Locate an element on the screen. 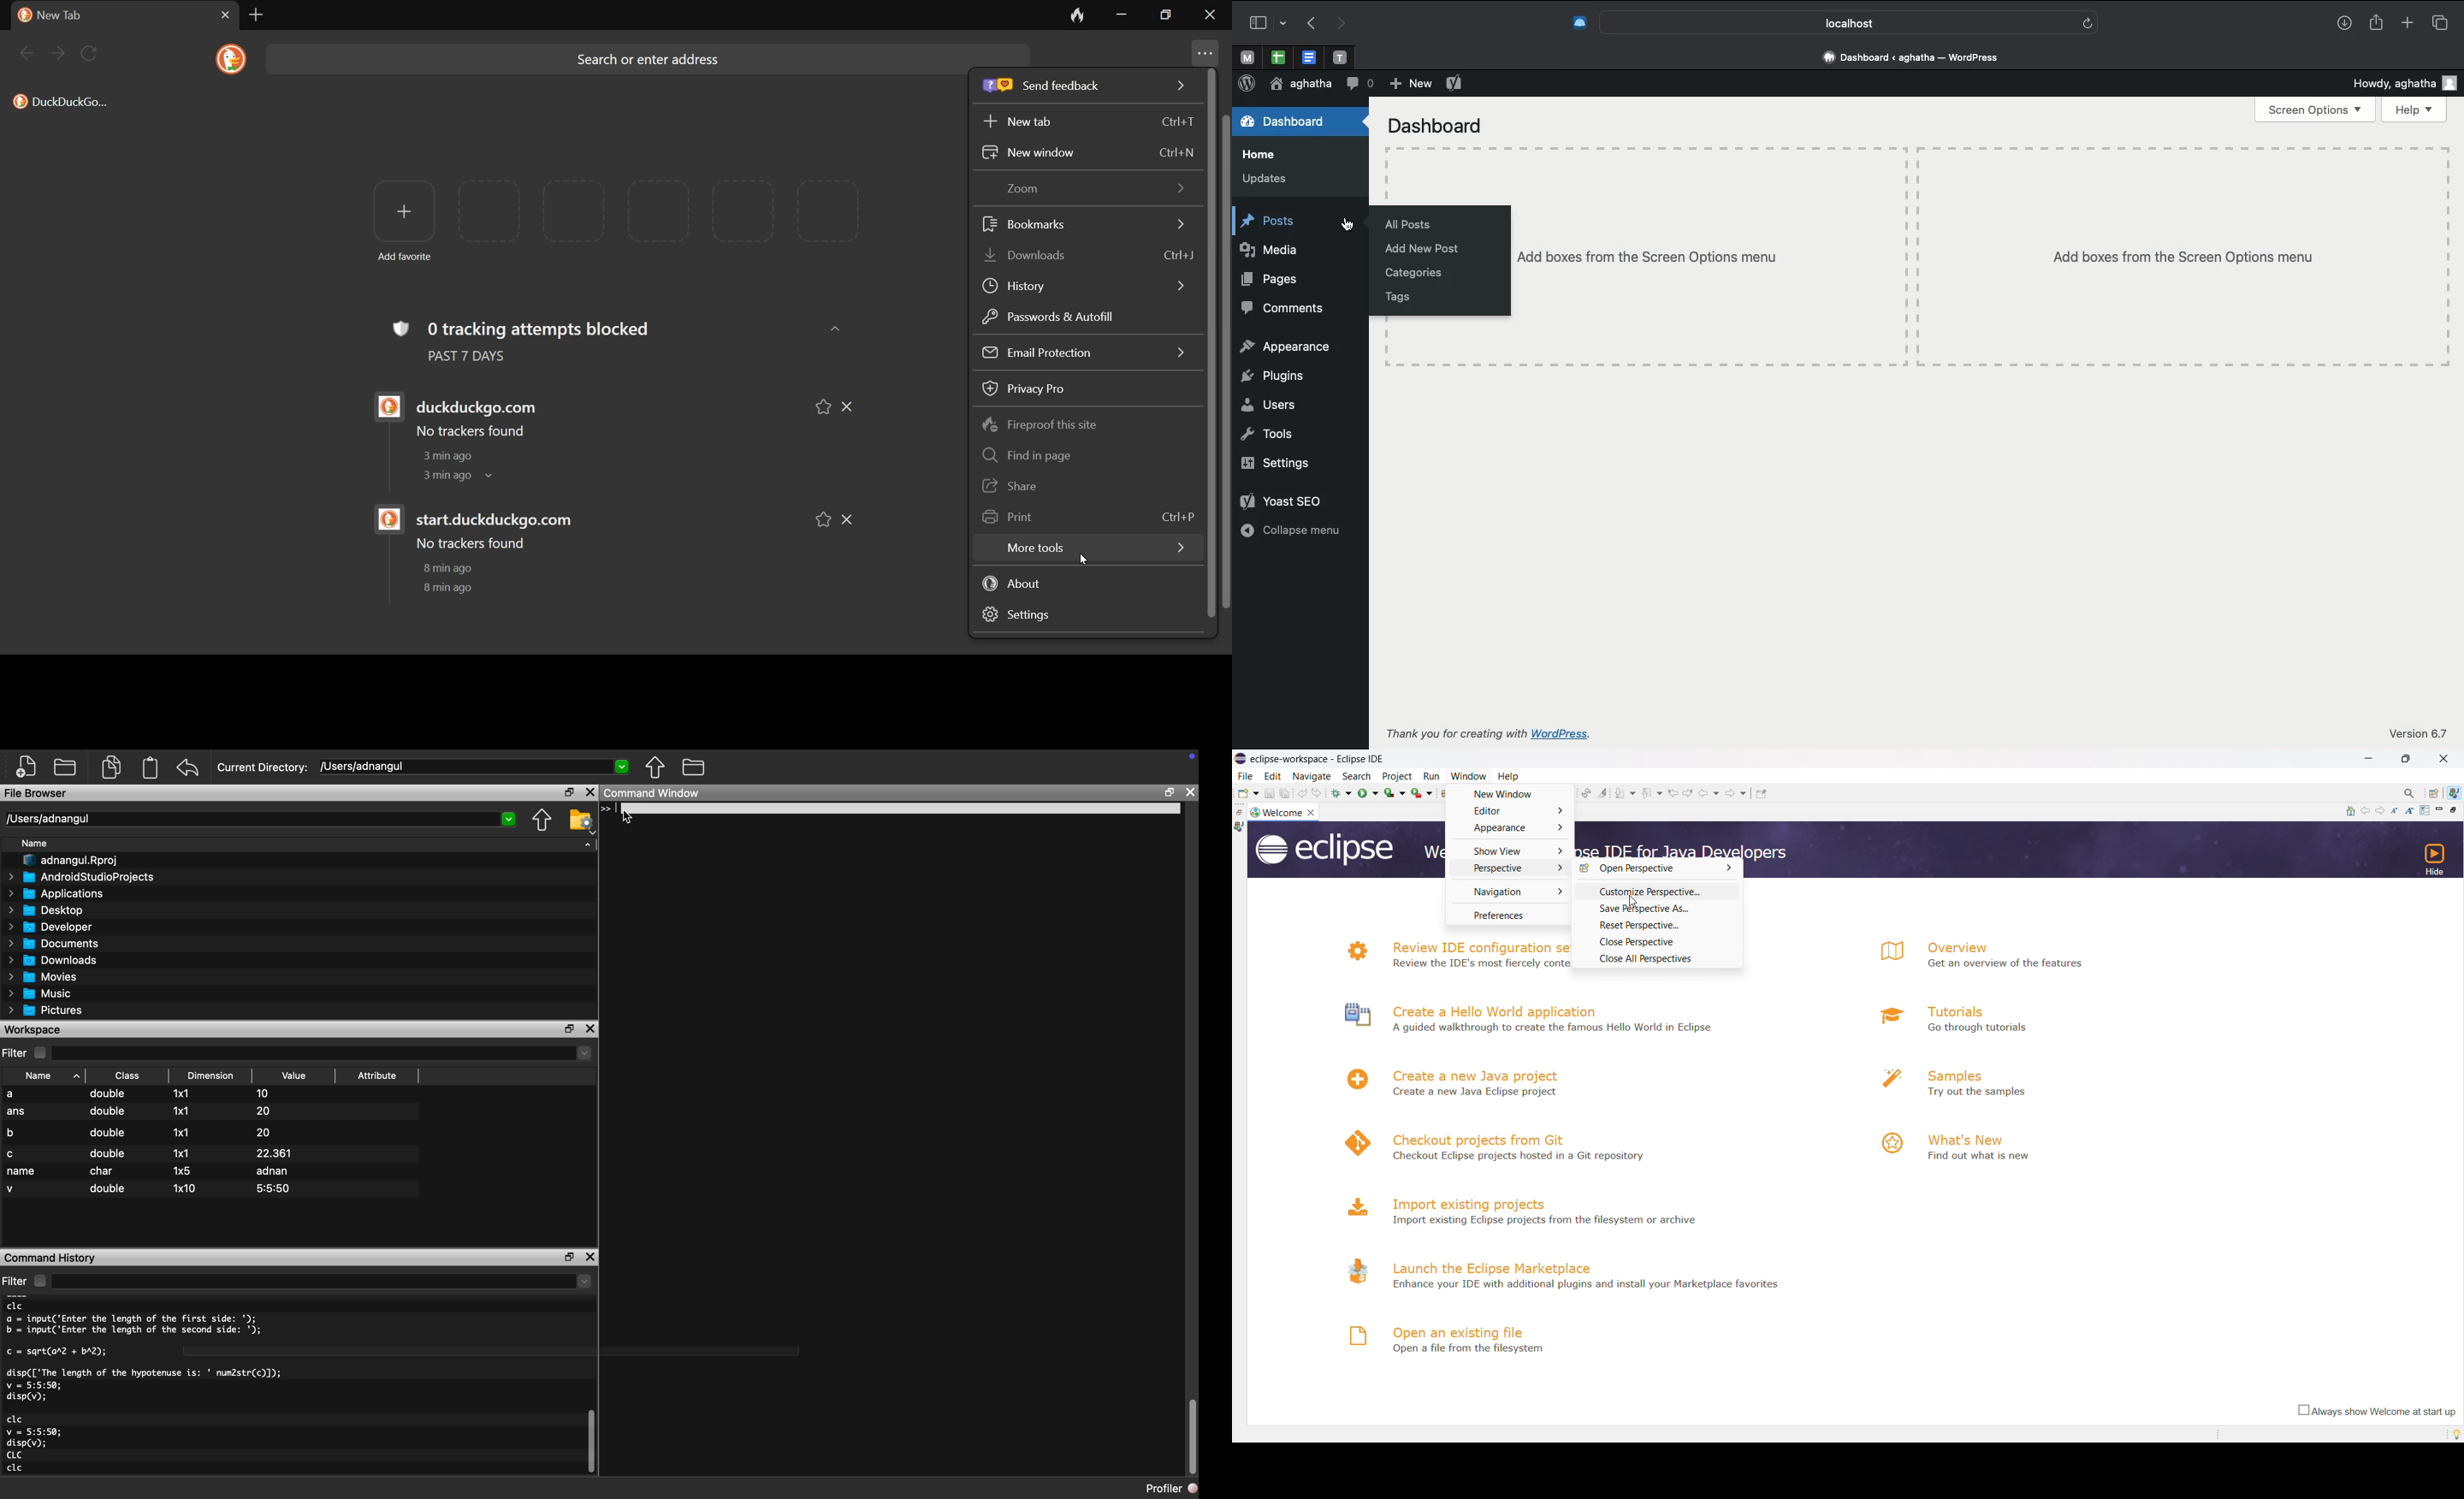 The image size is (2464, 1512). Updates is located at coordinates (1266, 178).